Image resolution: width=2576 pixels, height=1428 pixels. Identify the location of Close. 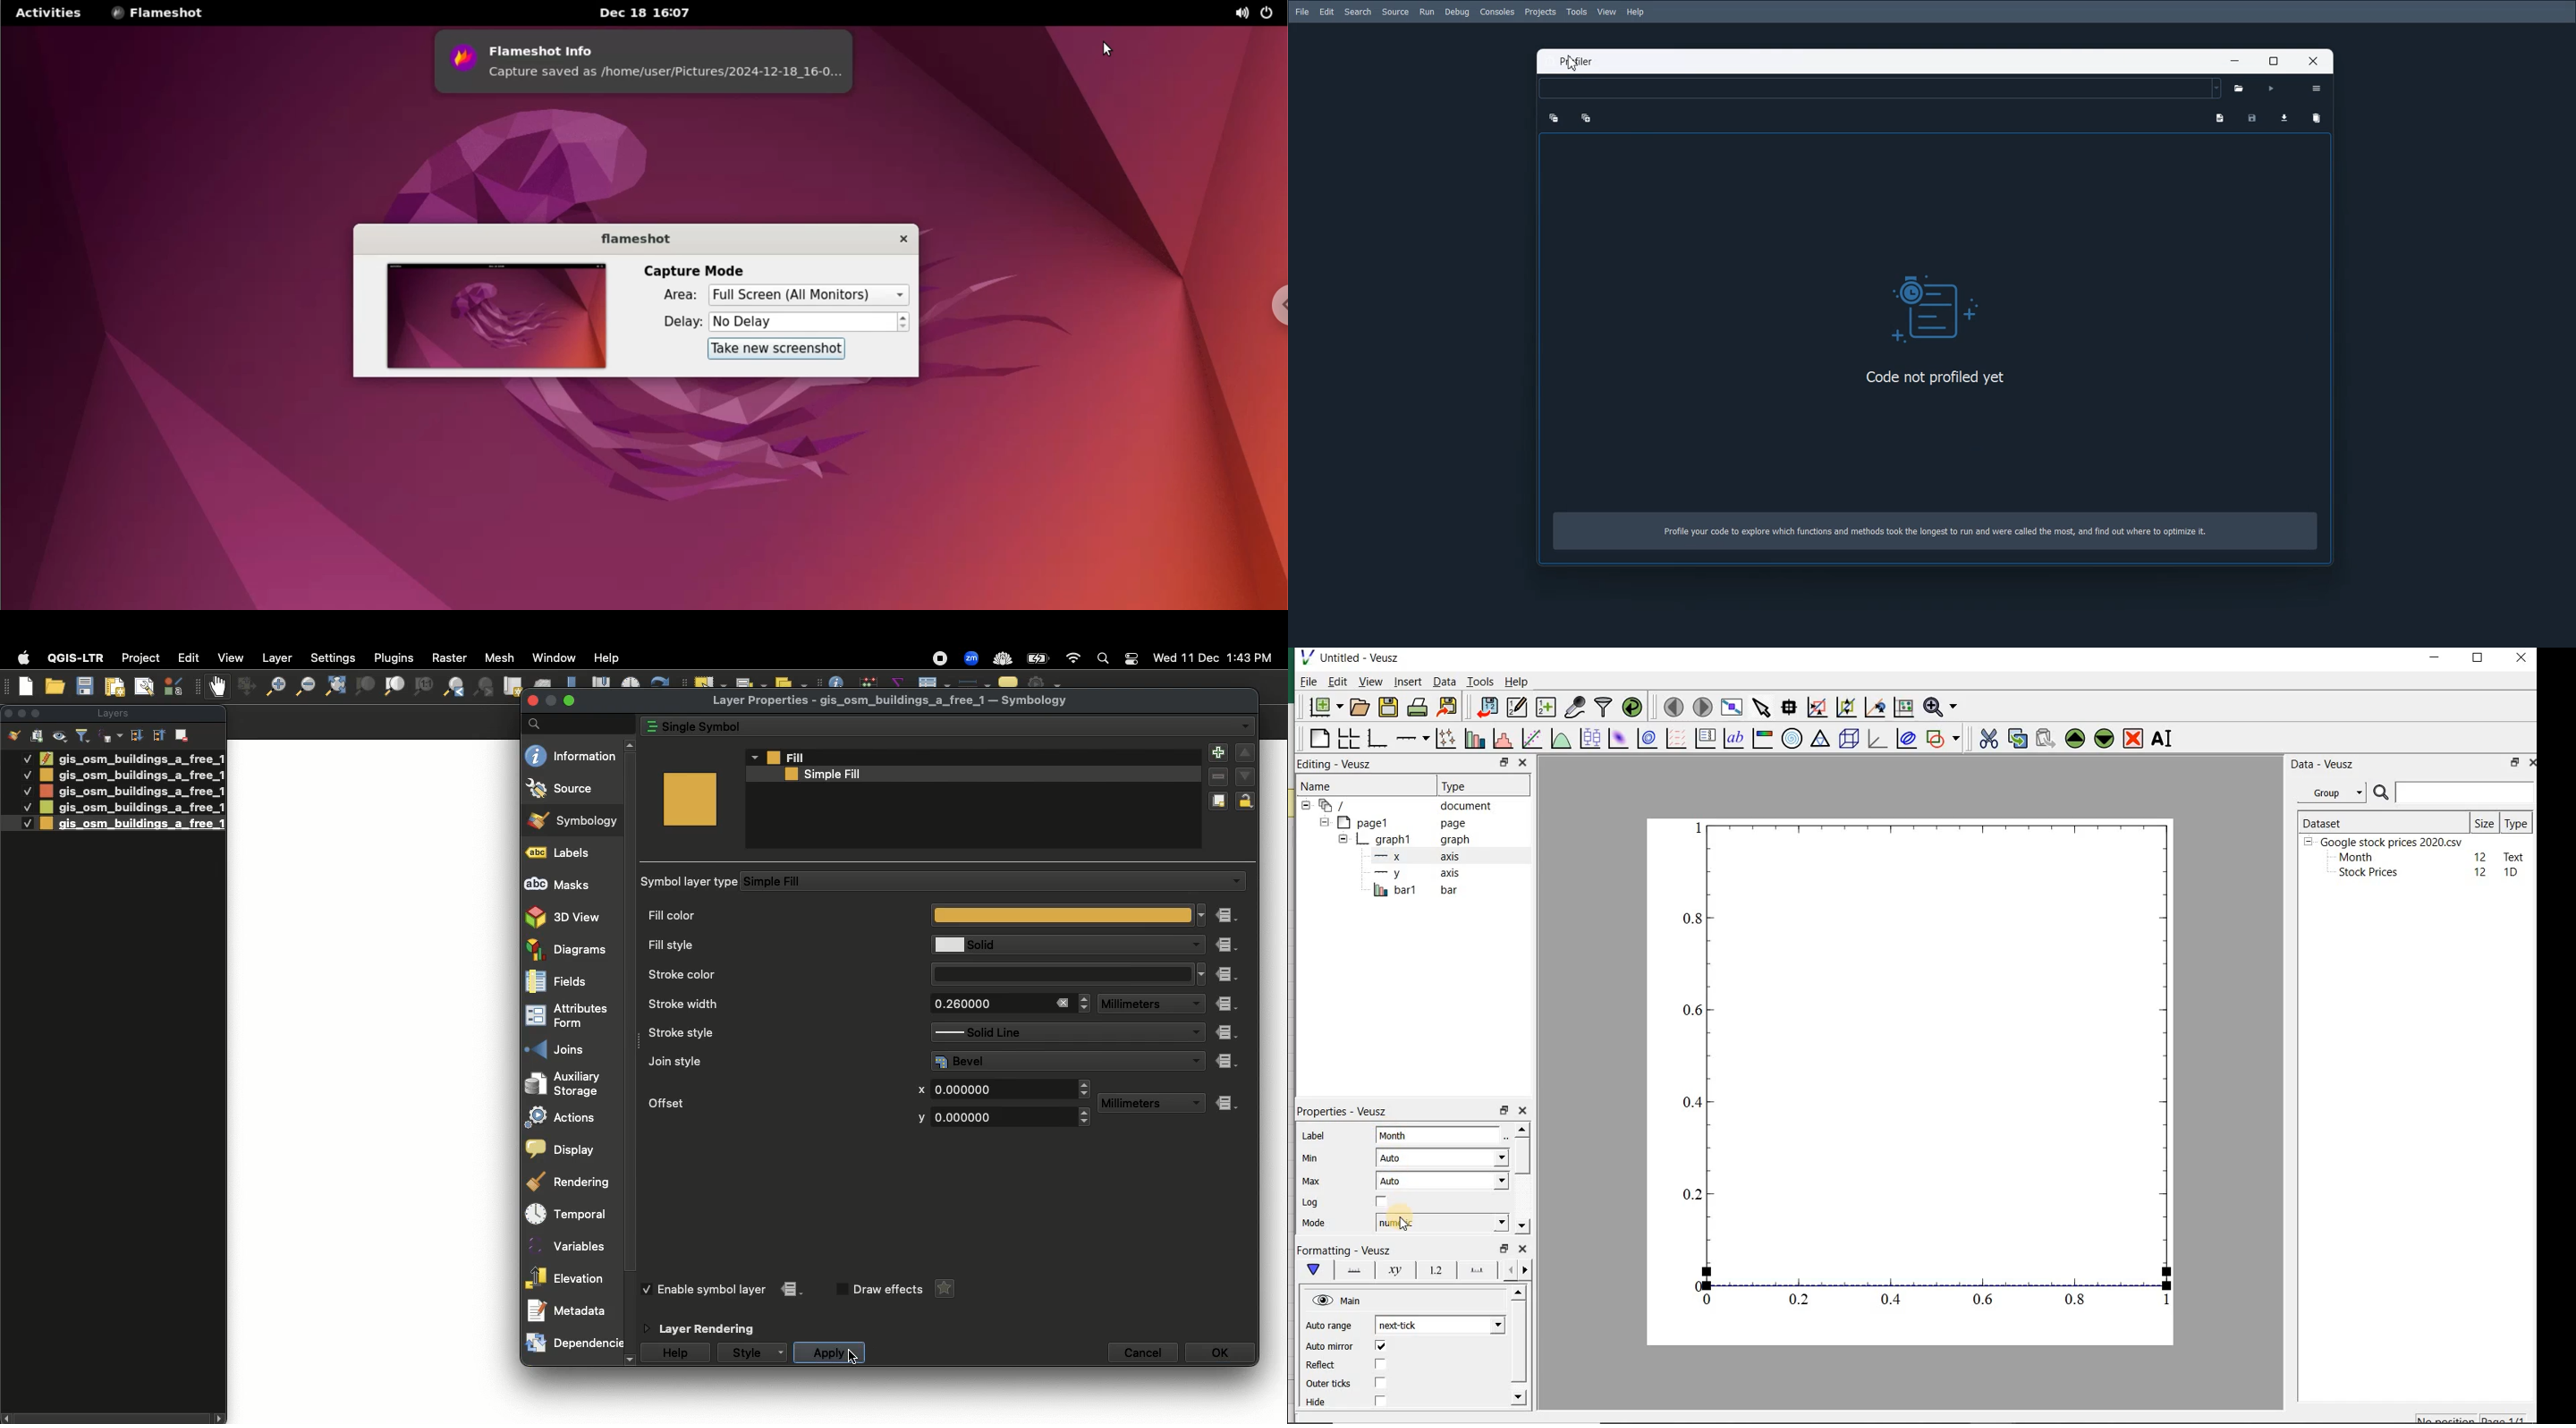
(1062, 1003).